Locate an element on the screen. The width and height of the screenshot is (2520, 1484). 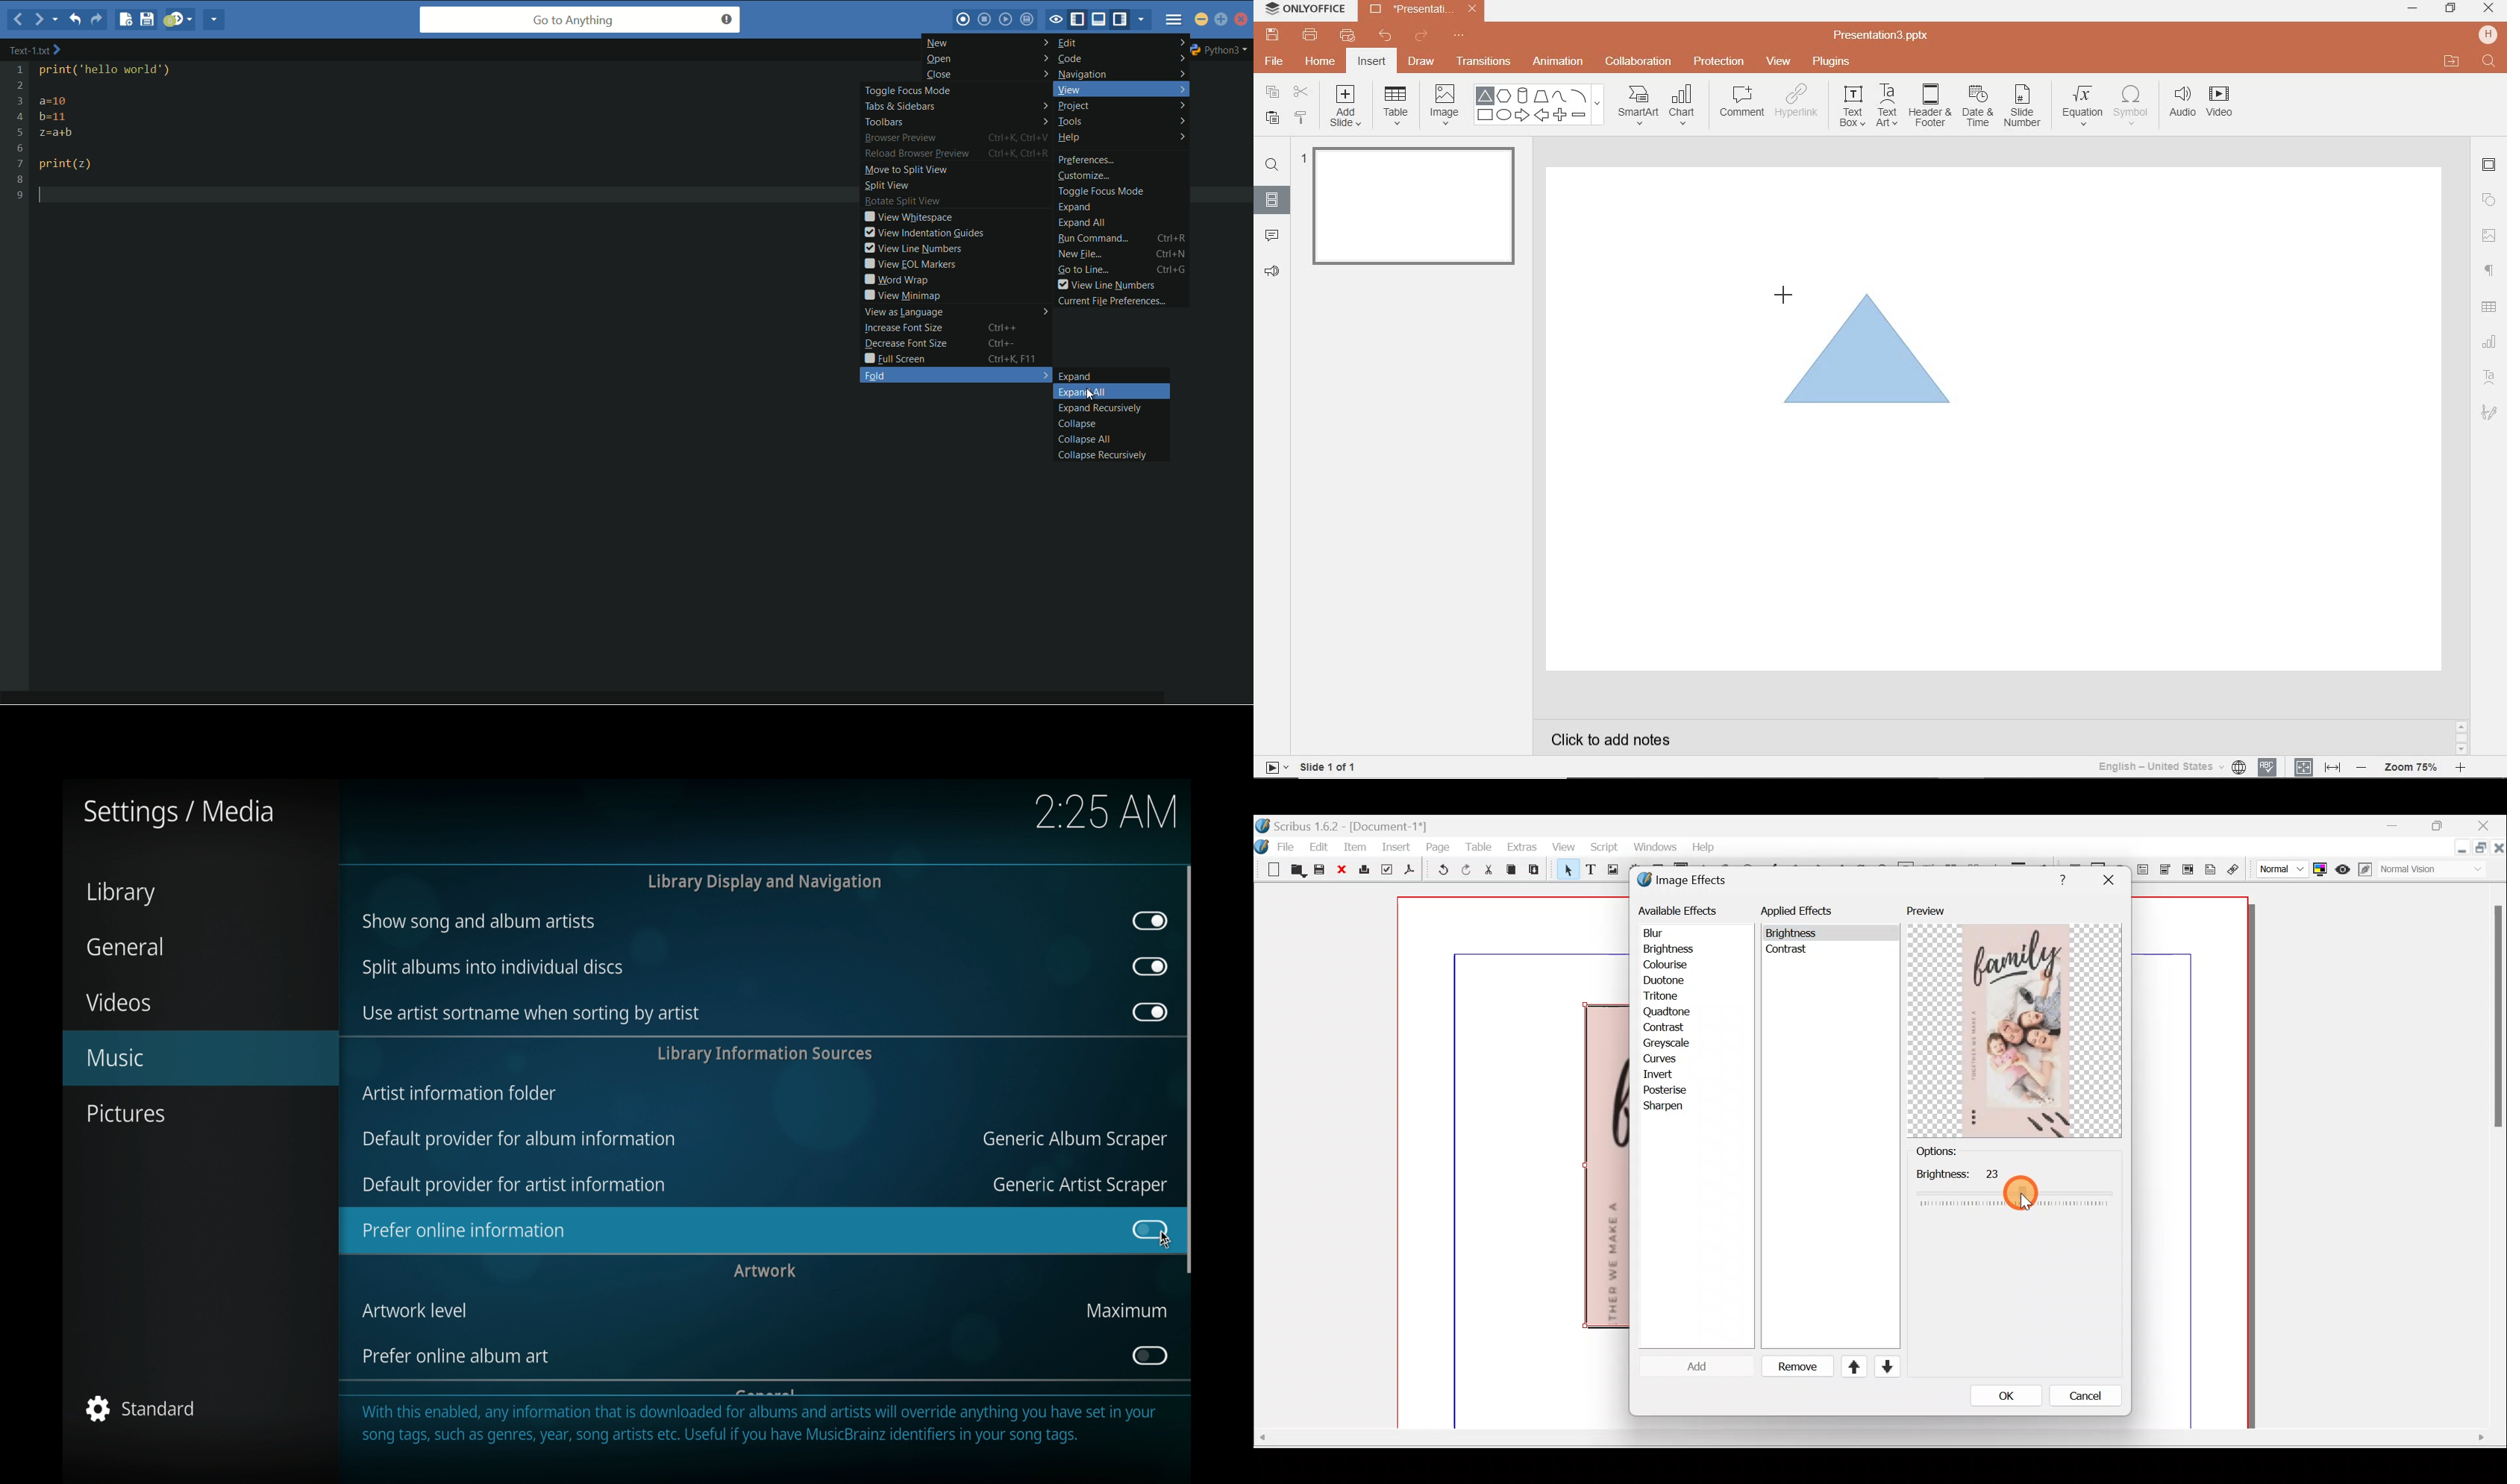
ADD SLIDE is located at coordinates (1348, 109).